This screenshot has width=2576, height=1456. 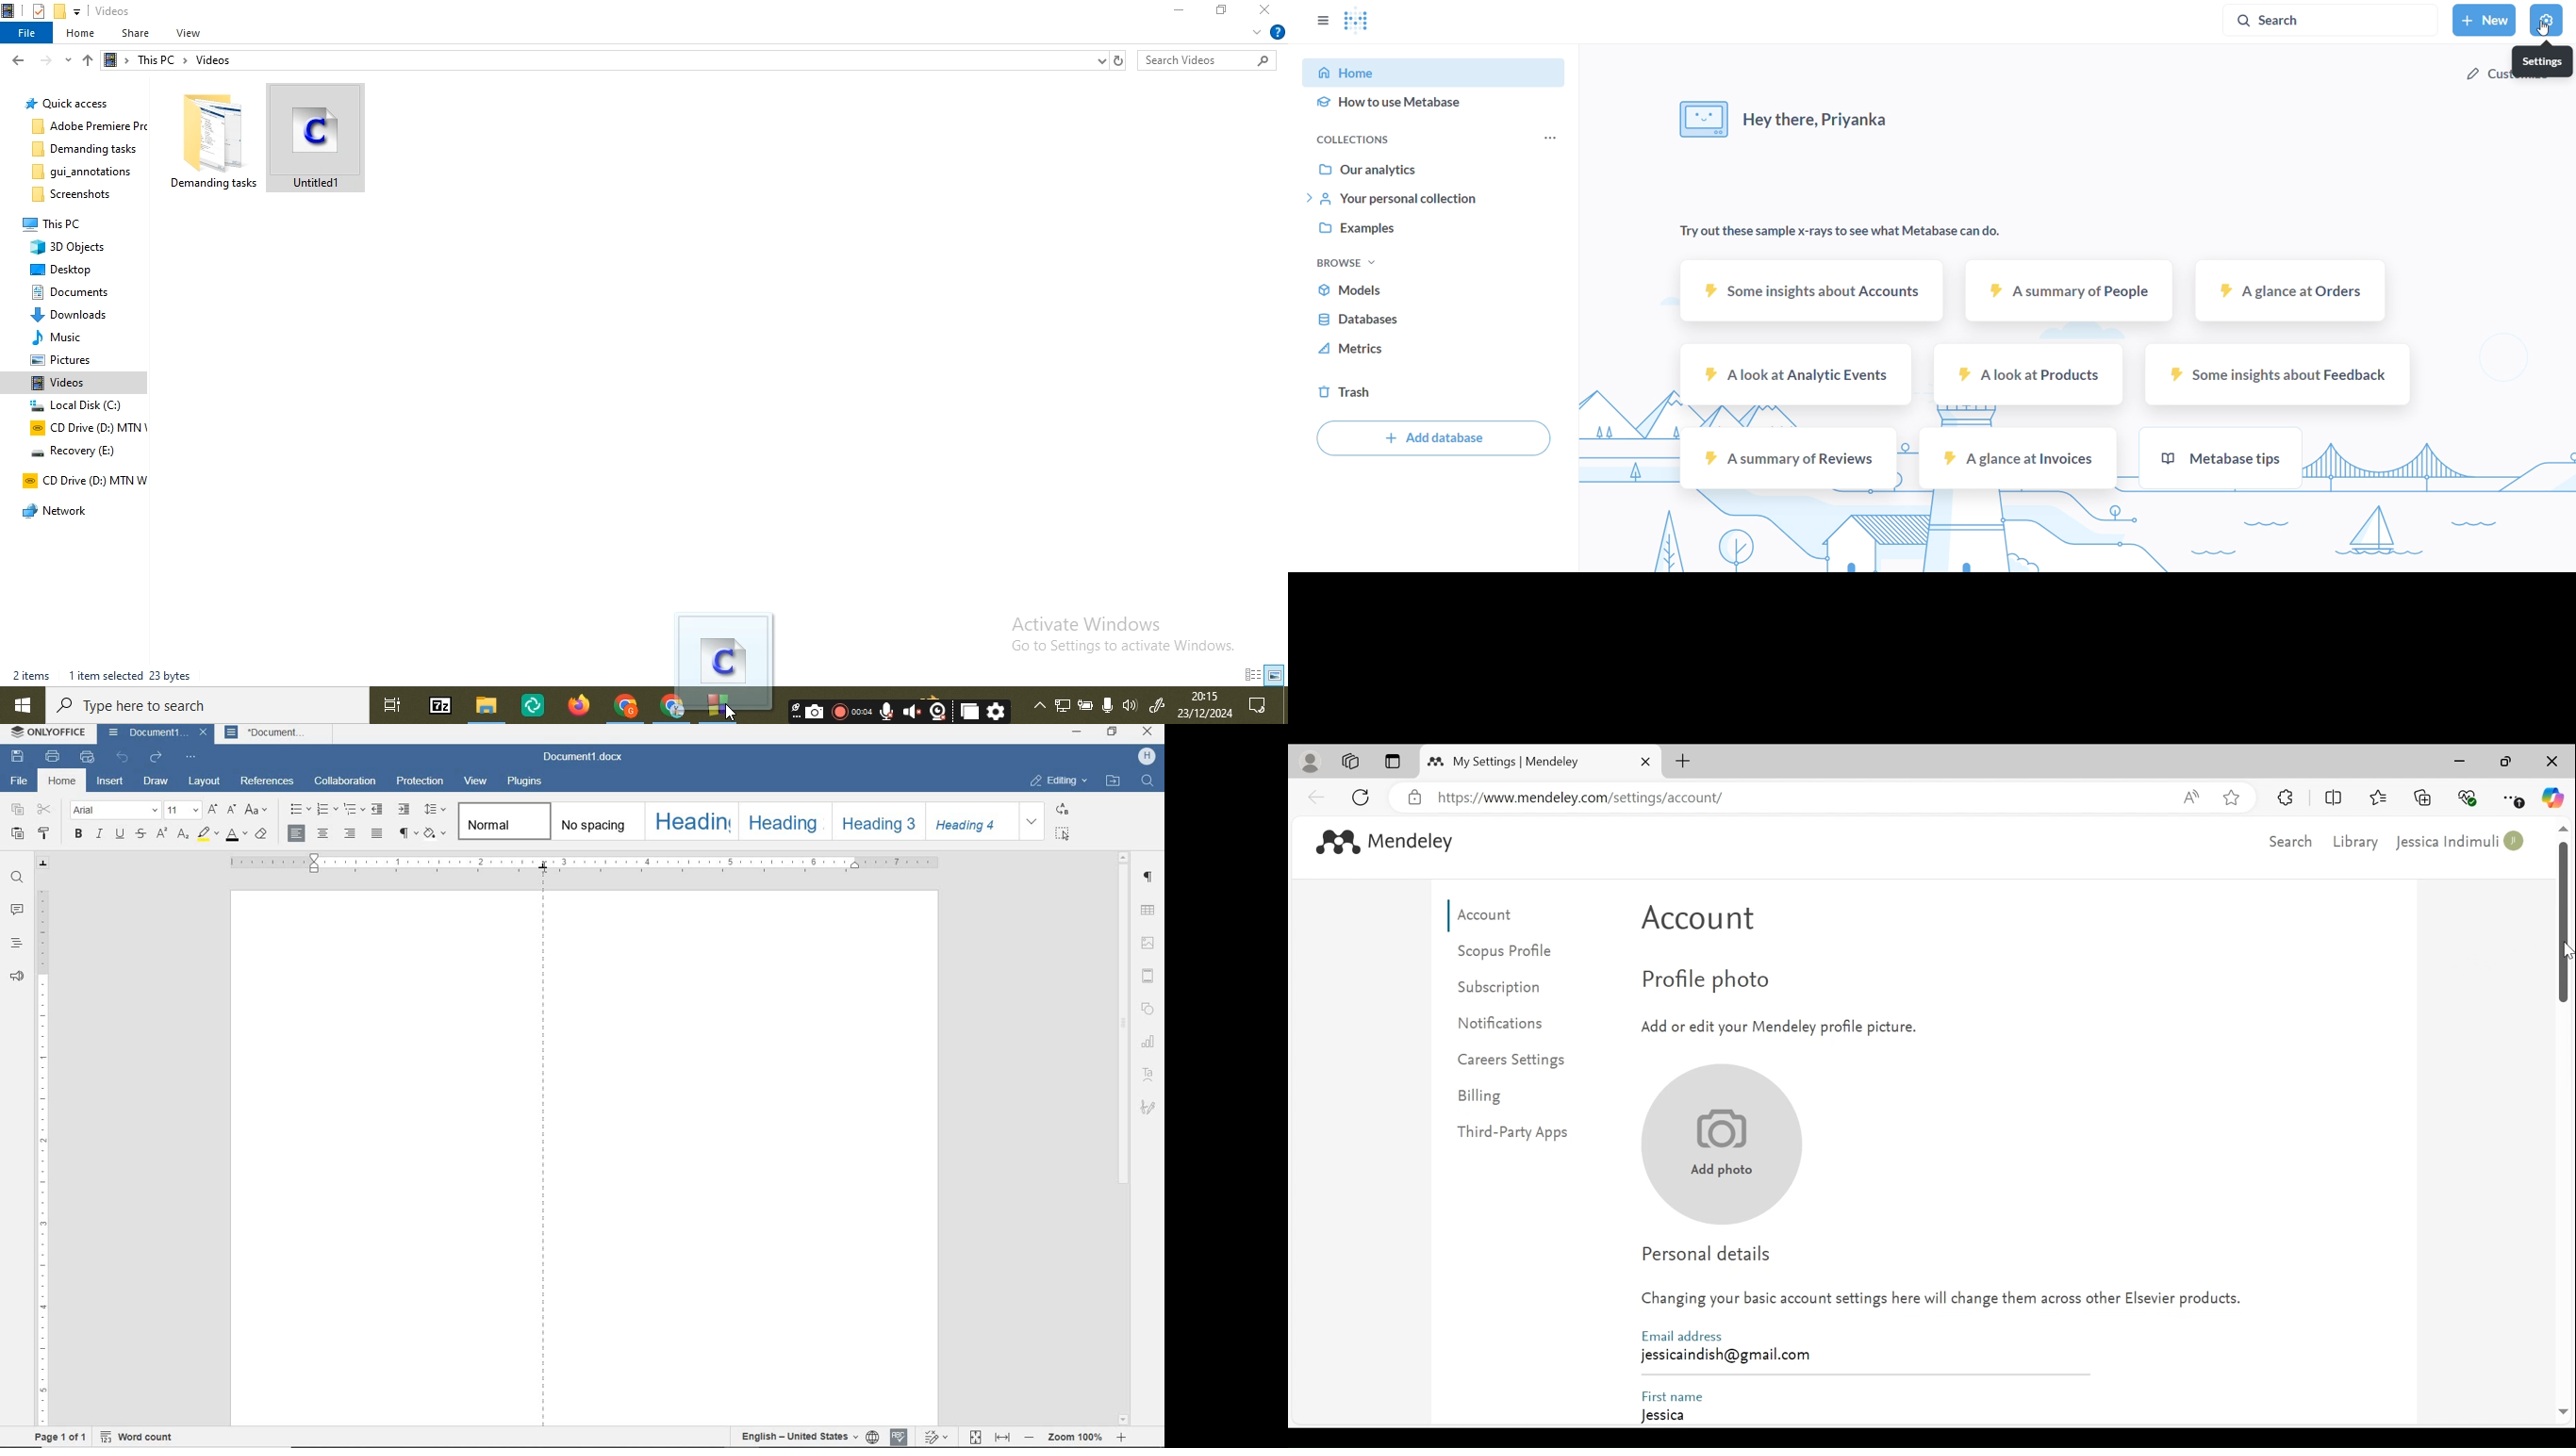 What do you see at coordinates (501, 821) in the screenshot?
I see `NORMAL` at bounding box center [501, 821].